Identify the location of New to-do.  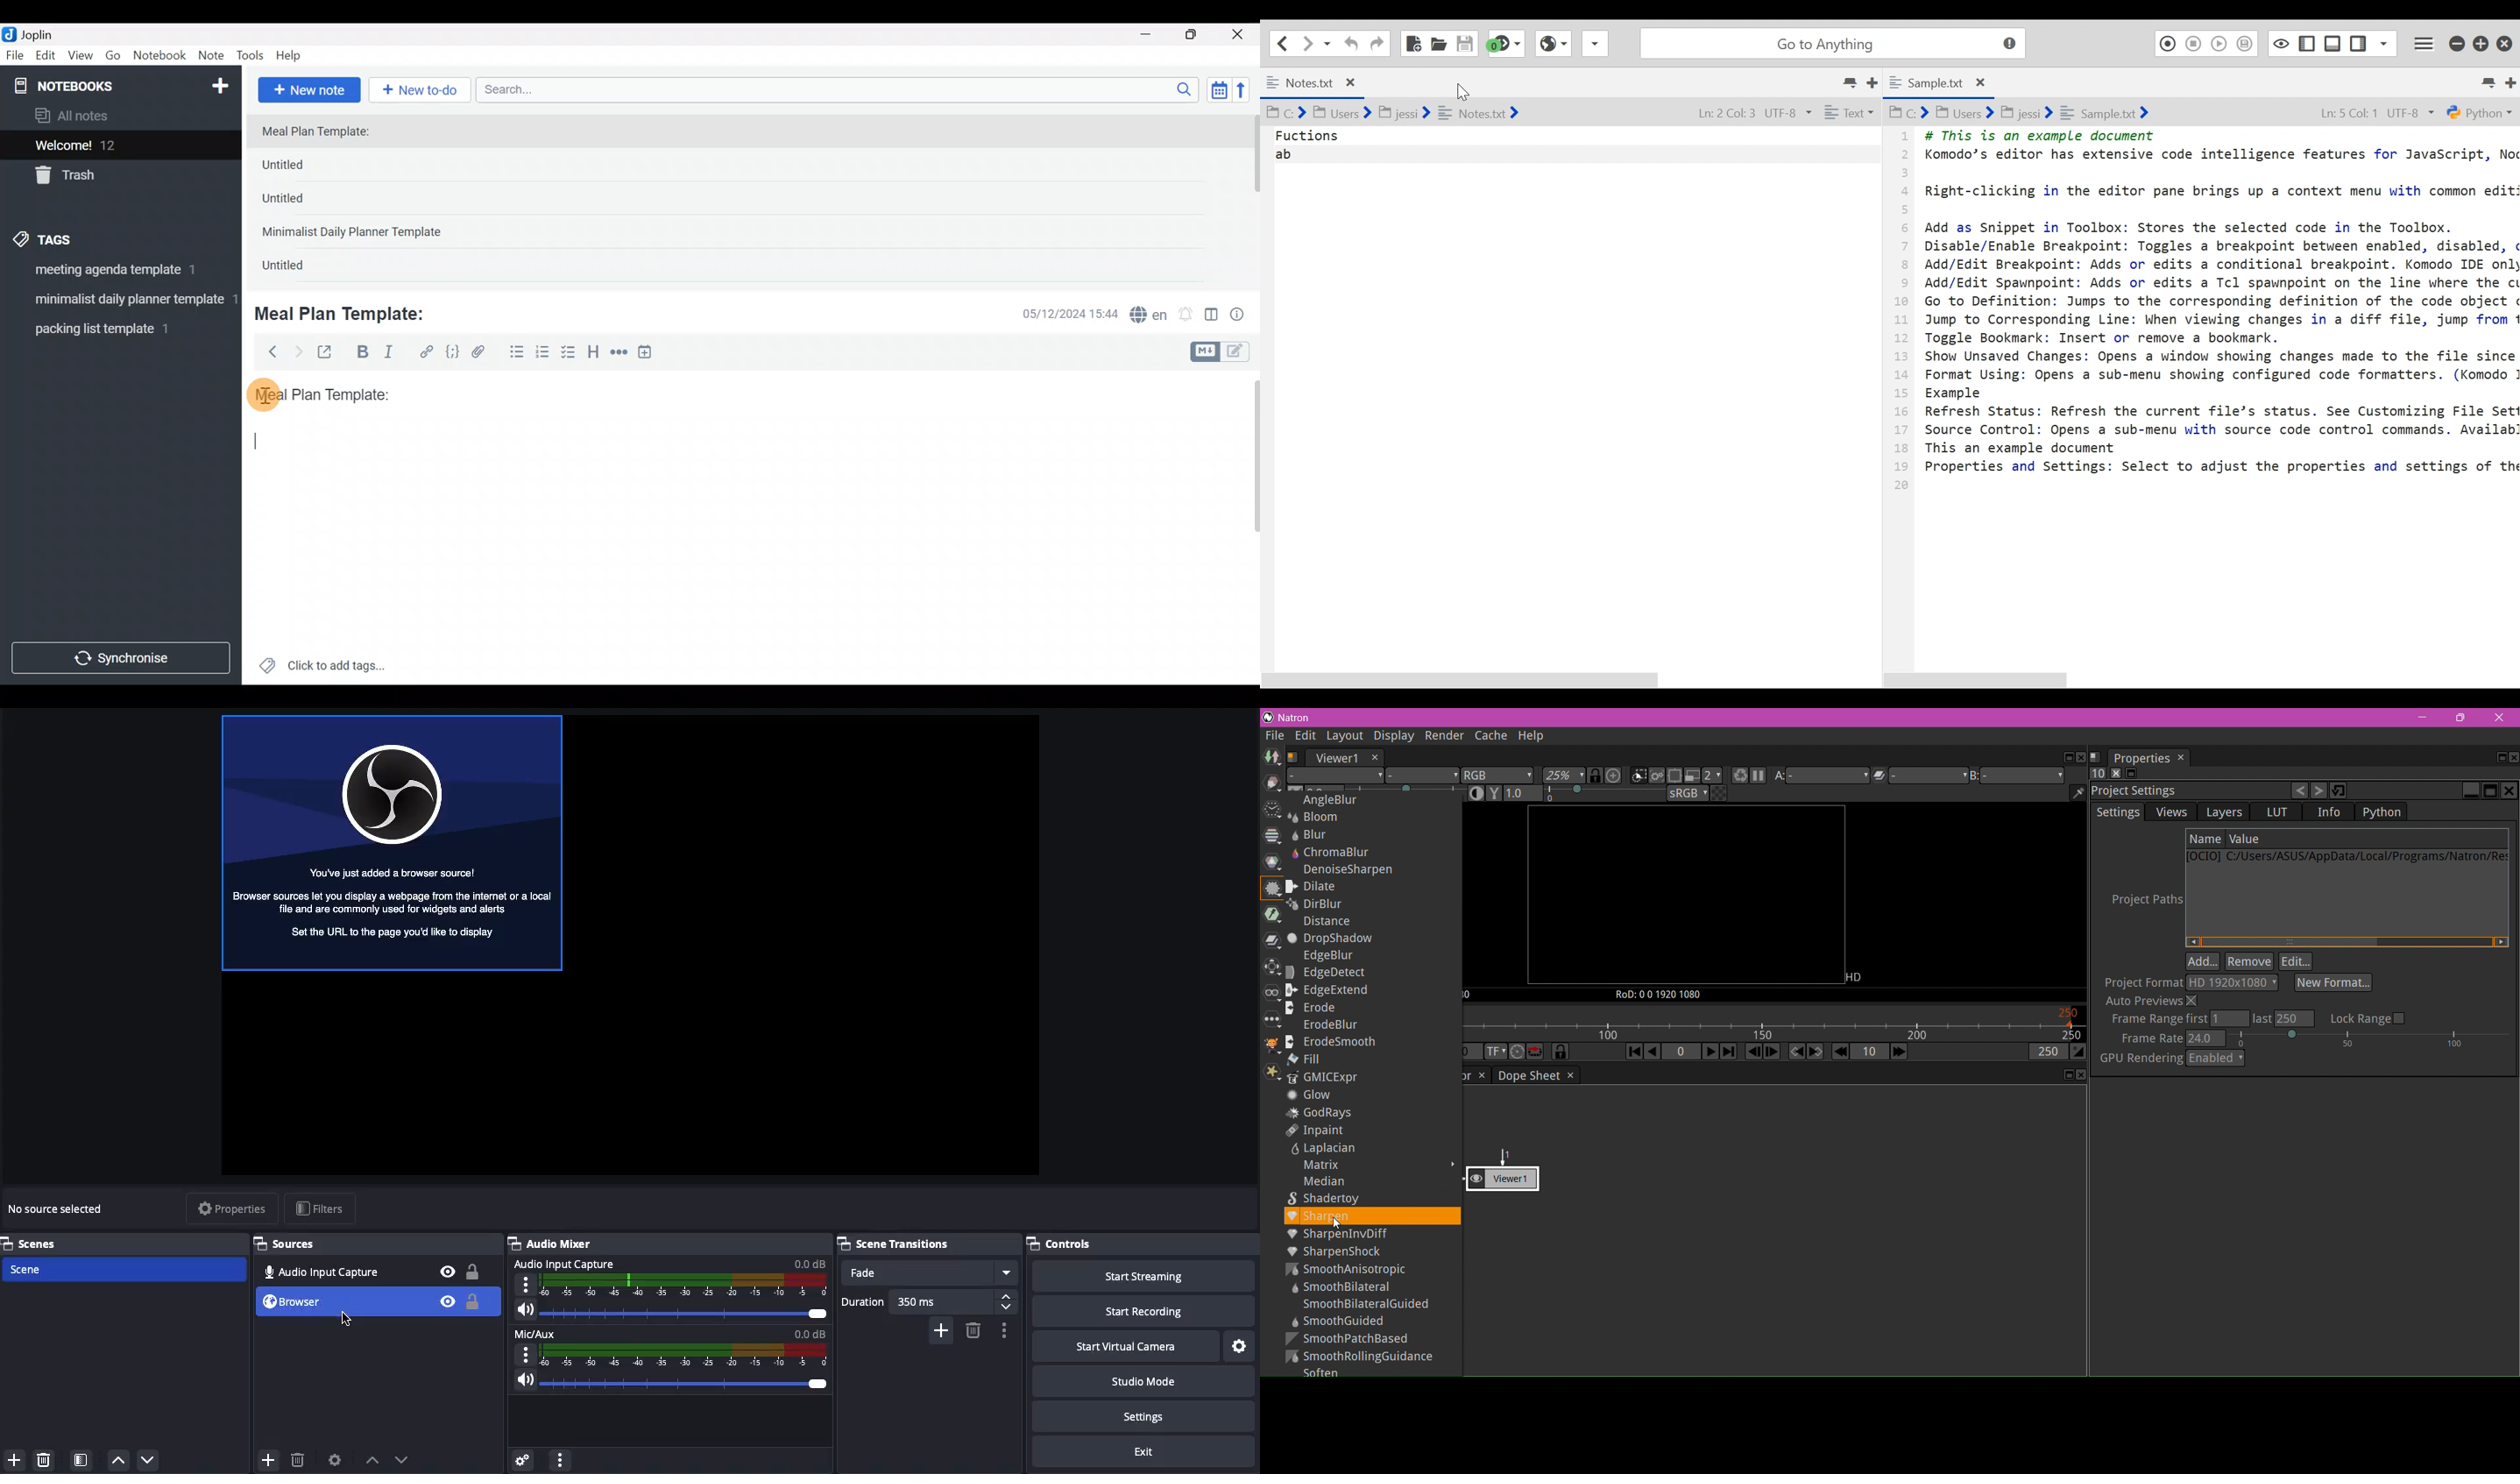
(423, 91).